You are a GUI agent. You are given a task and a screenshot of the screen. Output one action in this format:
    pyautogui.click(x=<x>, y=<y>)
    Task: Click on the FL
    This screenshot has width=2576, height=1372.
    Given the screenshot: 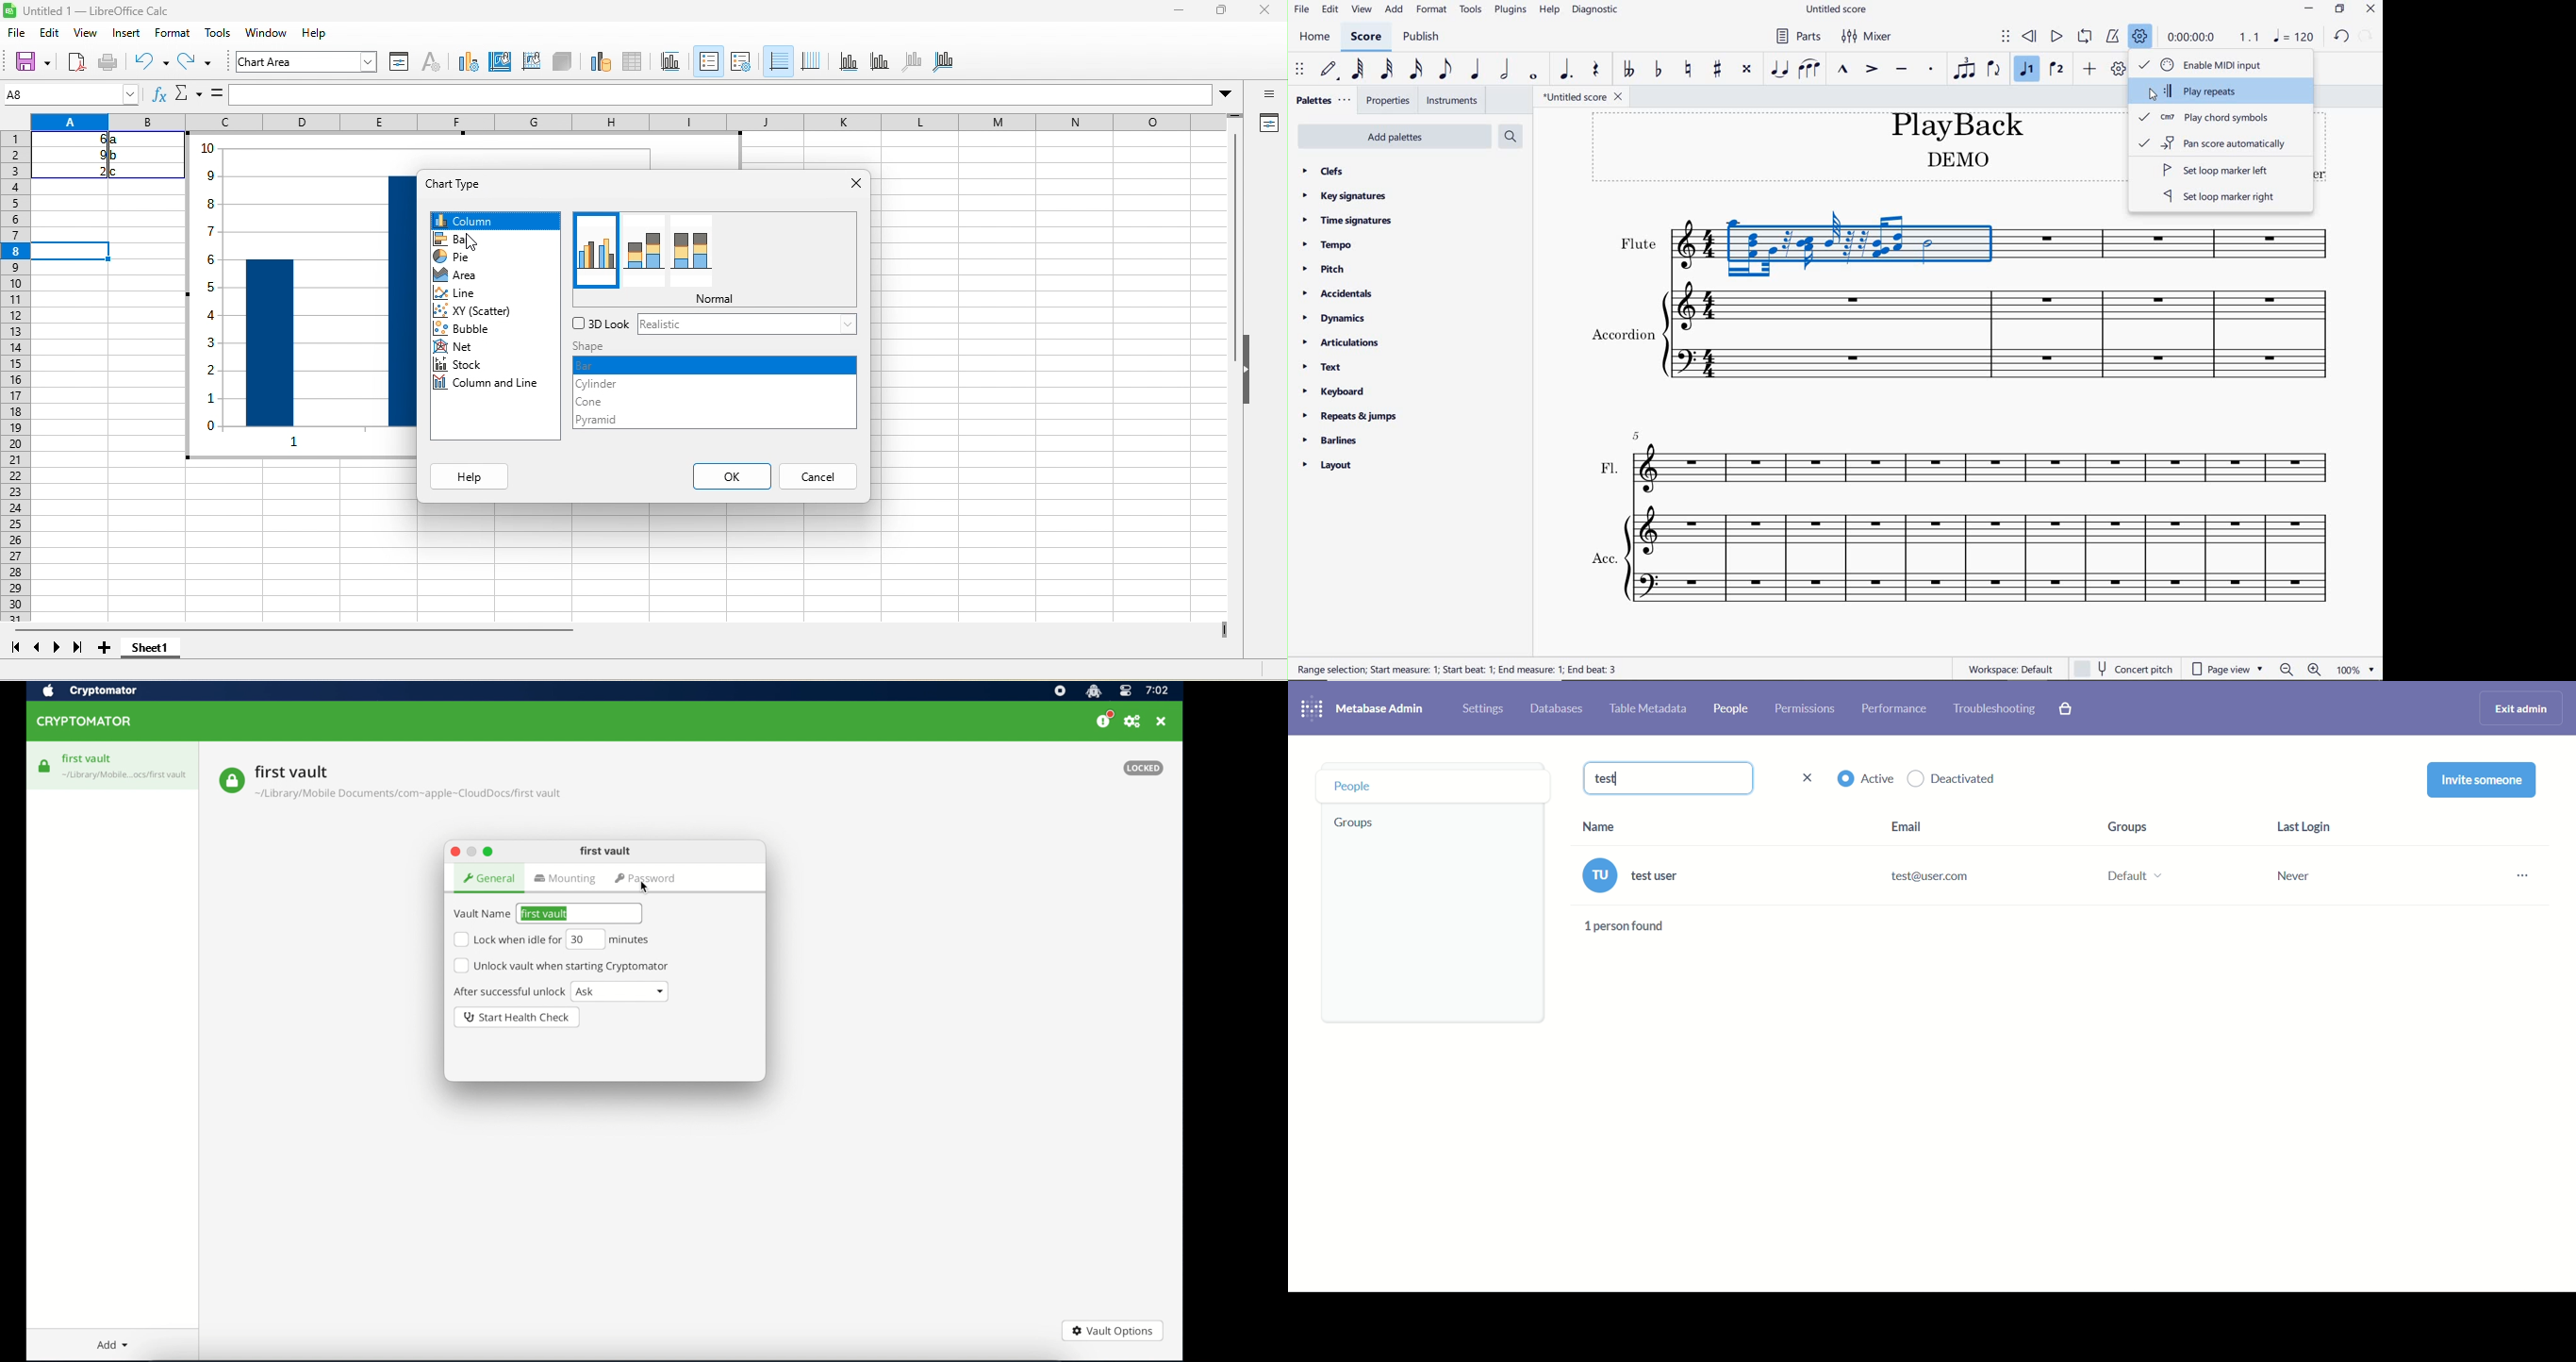 What is the action you would take?
    pyautogui.click(x=1965, y=462)
    